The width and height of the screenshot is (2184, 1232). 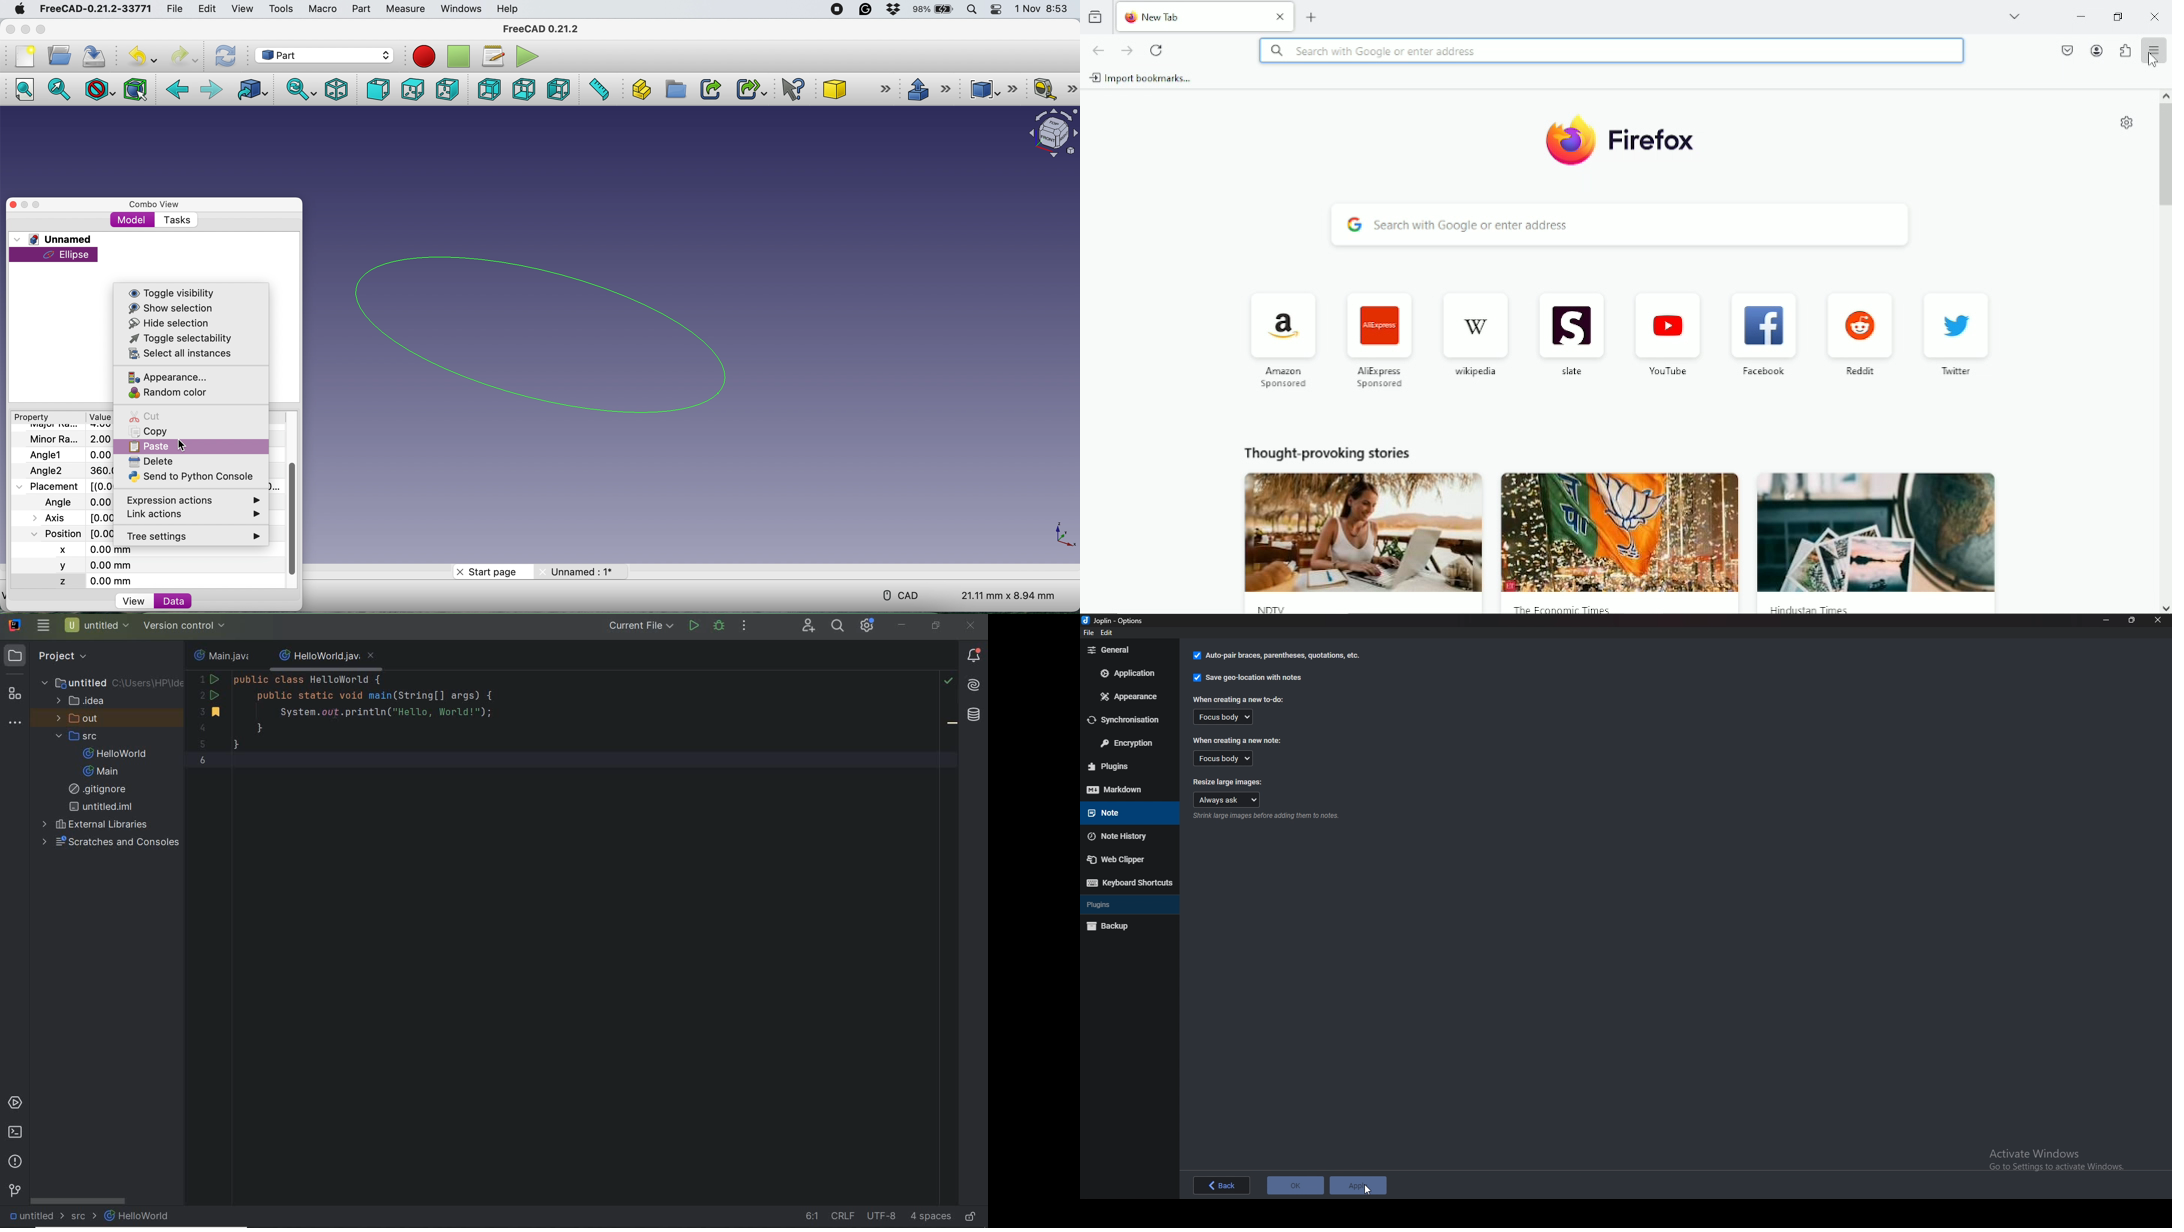 I want to click on save to pocket, so click(x=2068, y=50).